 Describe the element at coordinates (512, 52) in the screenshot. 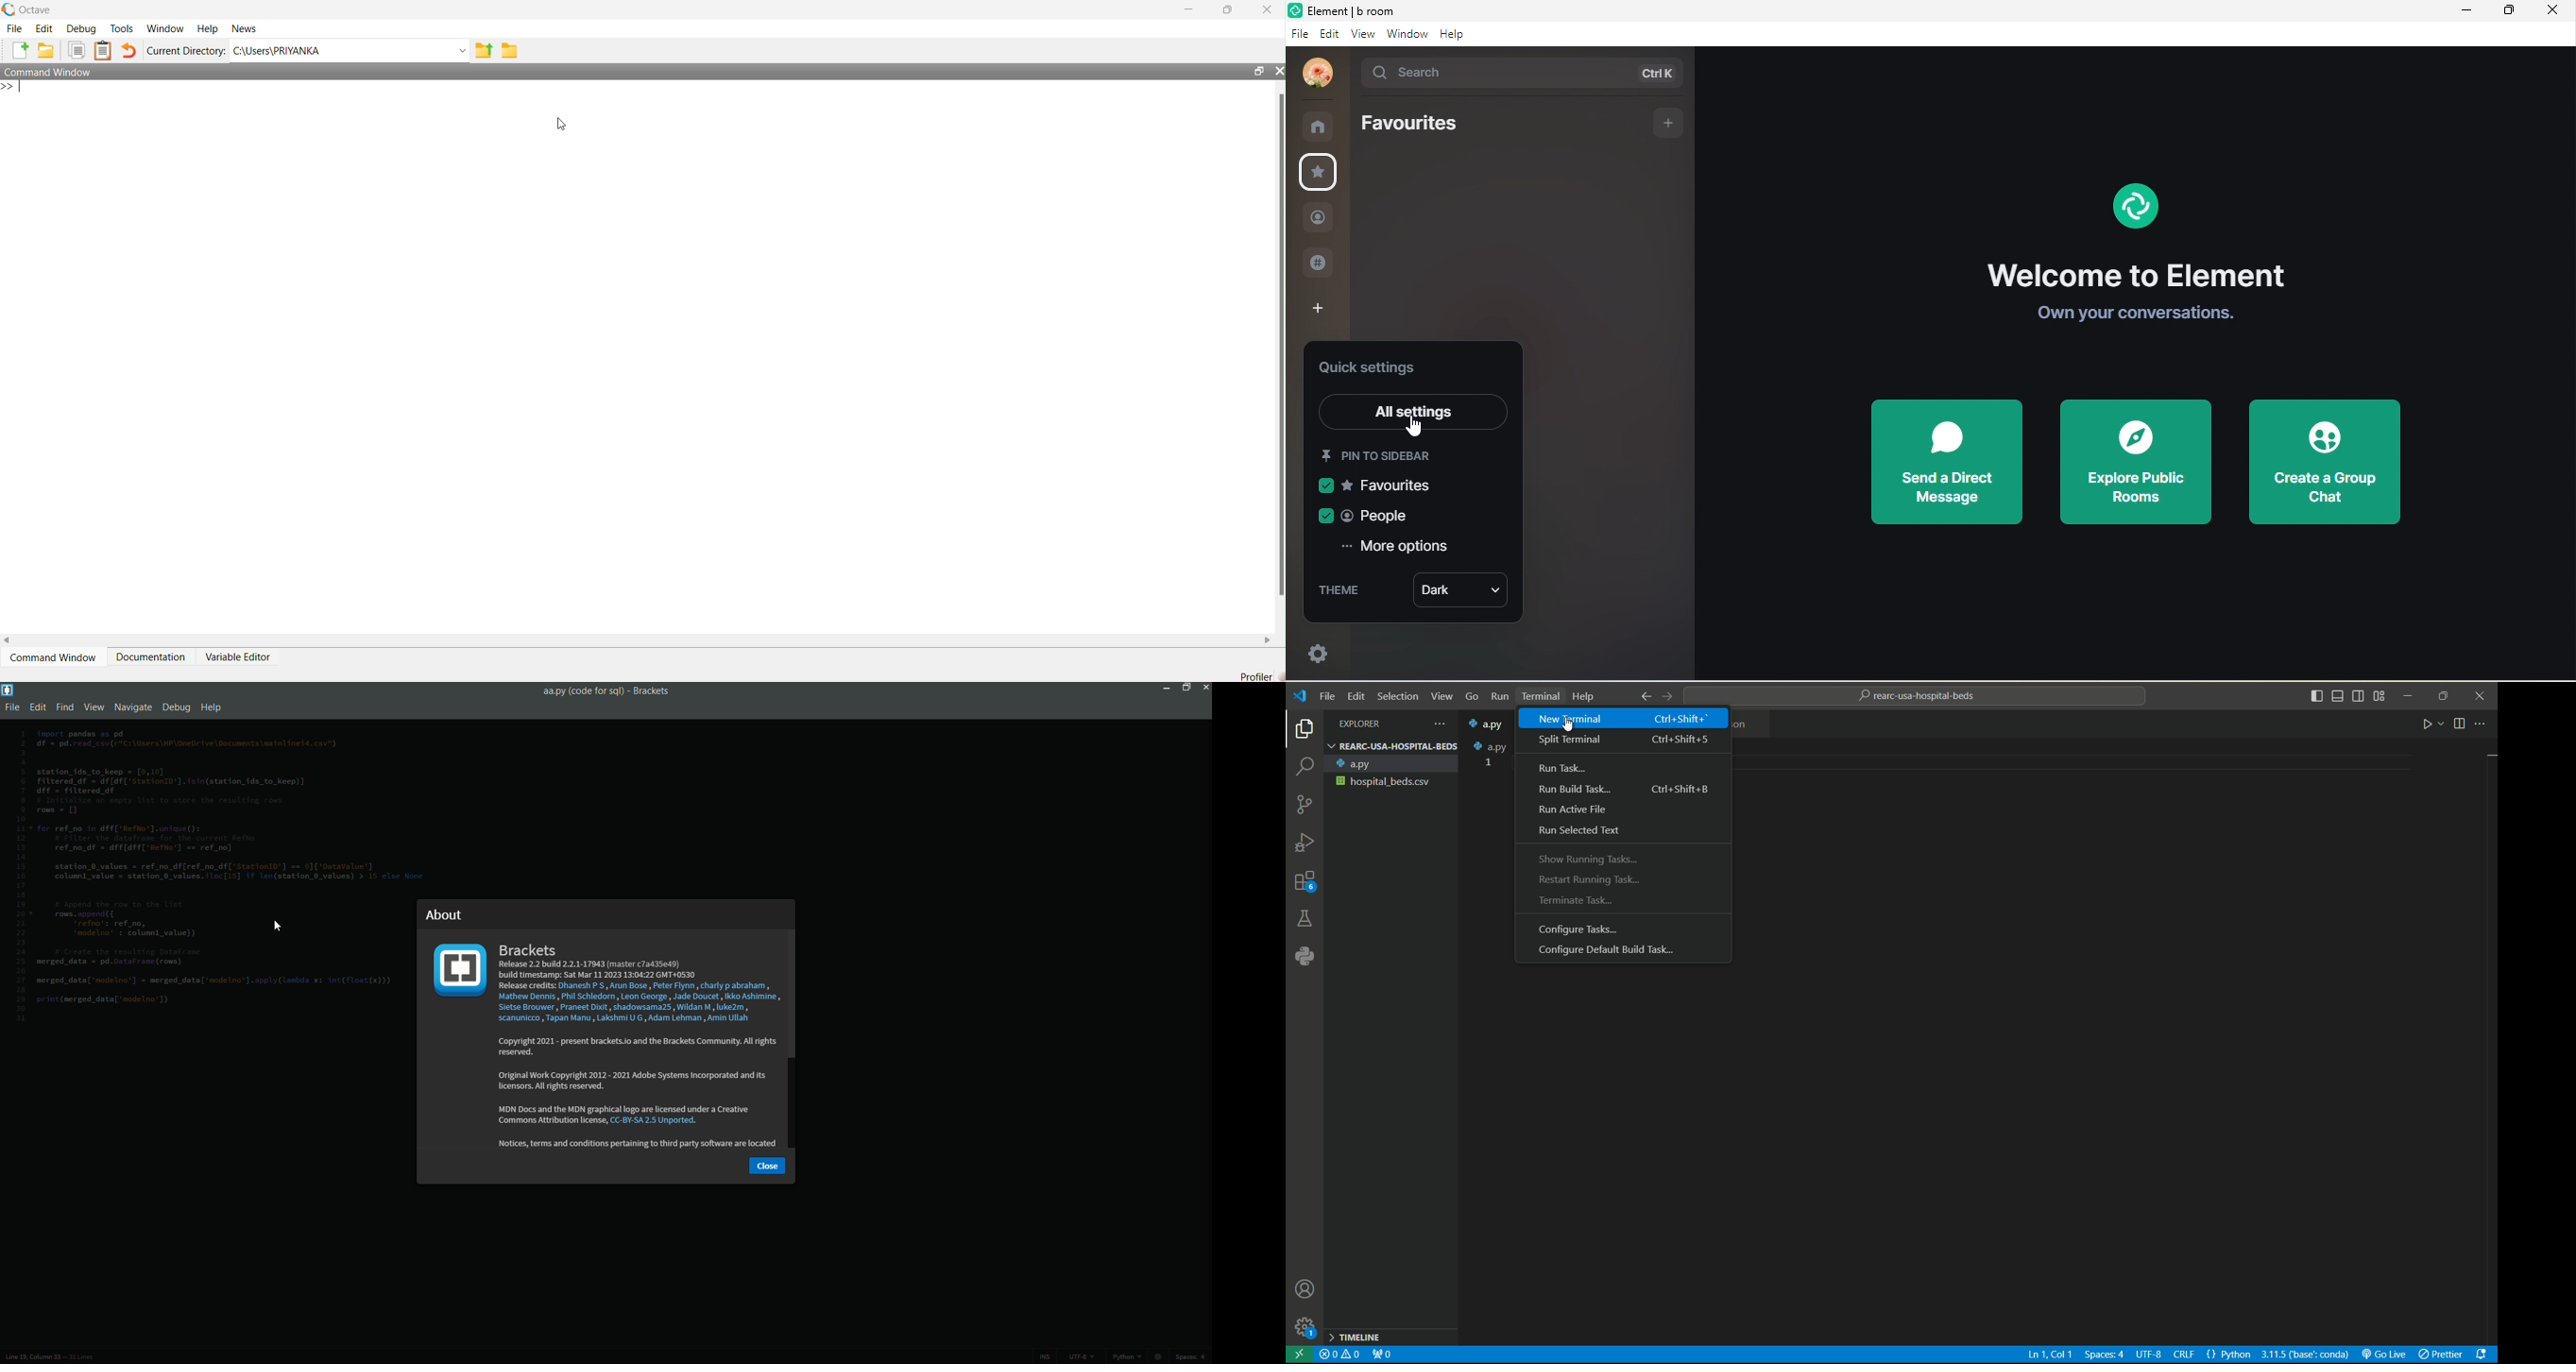

I see `save` at that location.